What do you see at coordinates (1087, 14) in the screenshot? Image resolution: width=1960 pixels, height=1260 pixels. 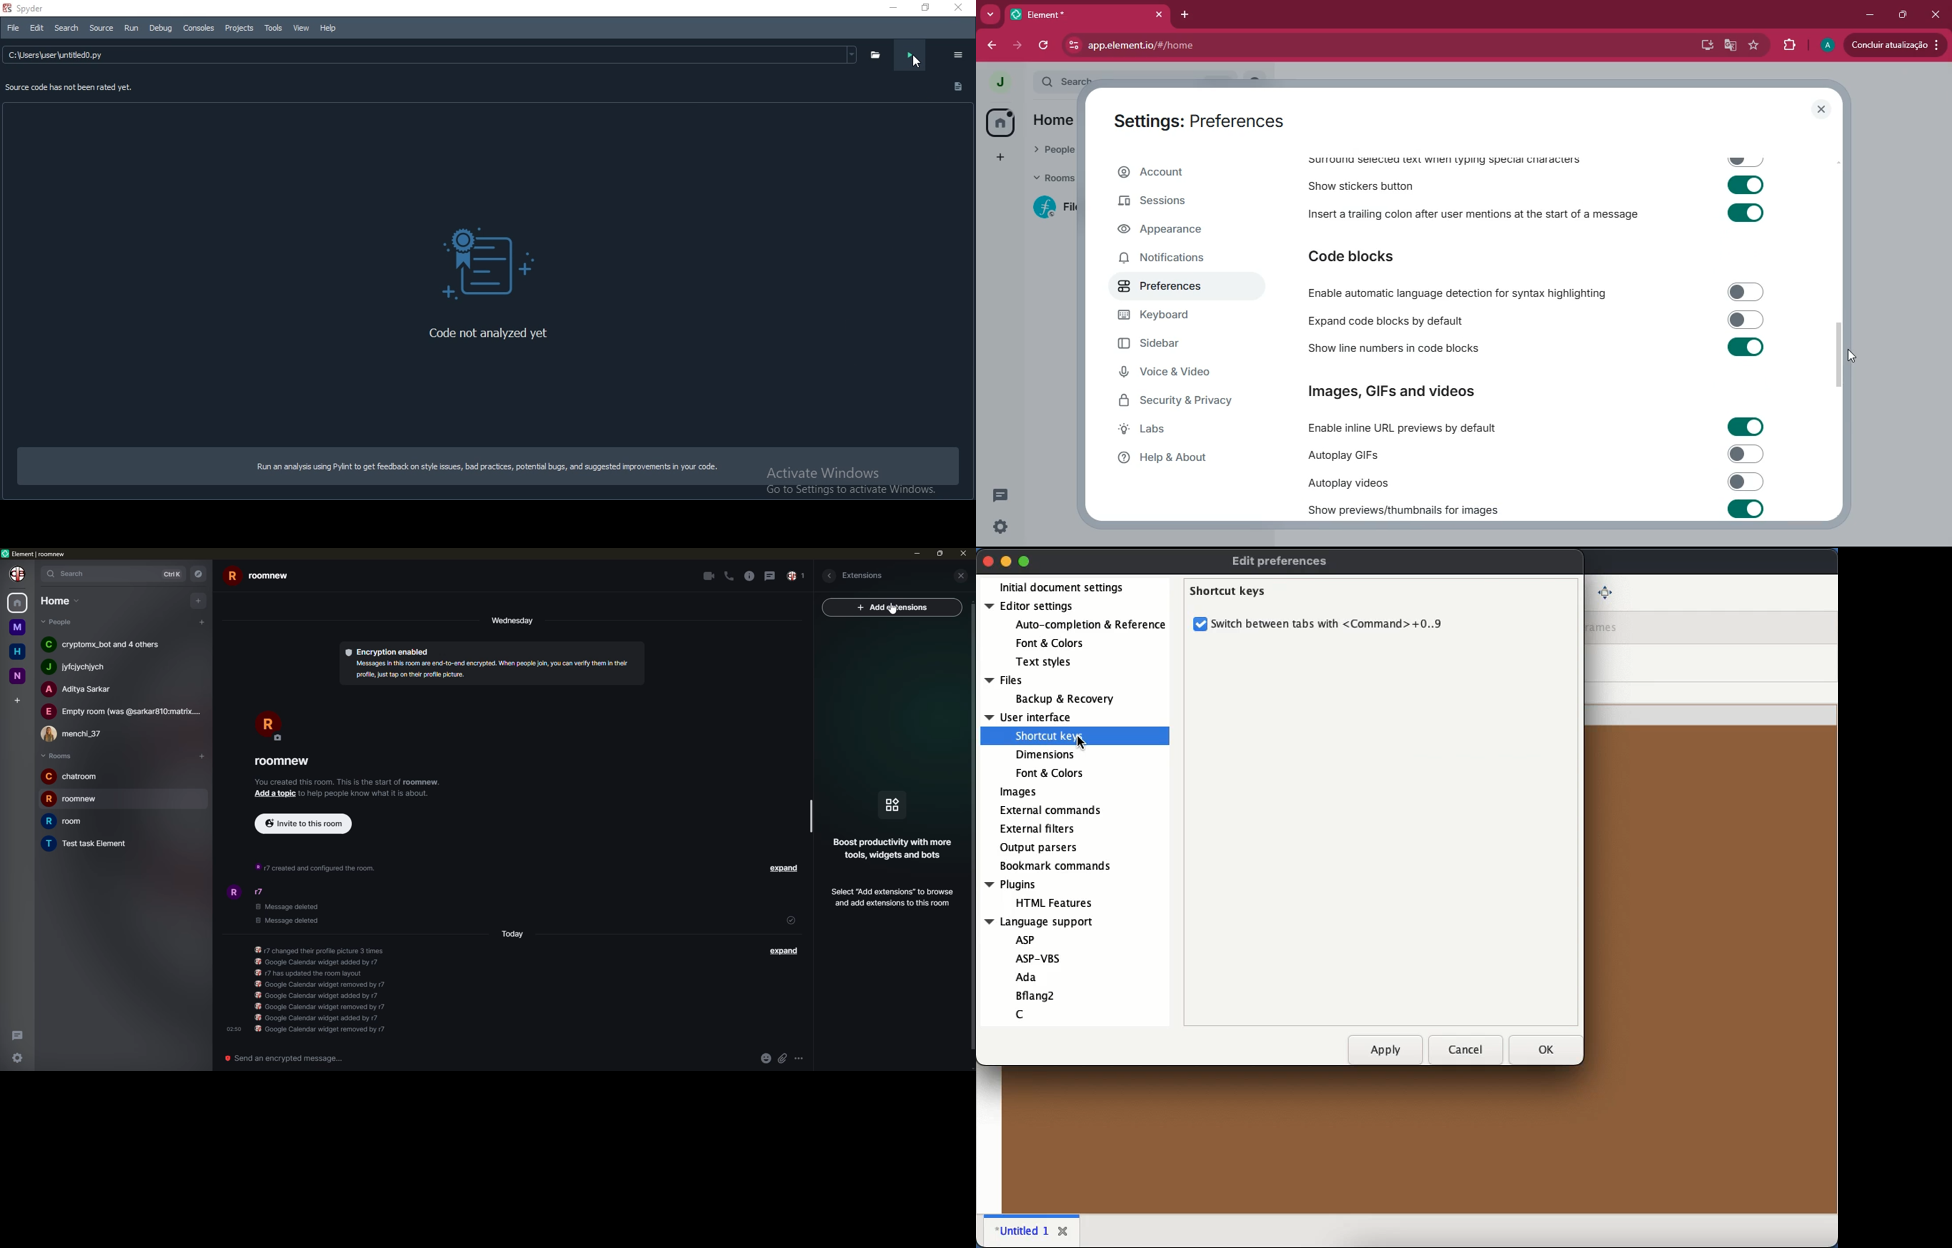 I see `element` at bounding box center [1087, 14].